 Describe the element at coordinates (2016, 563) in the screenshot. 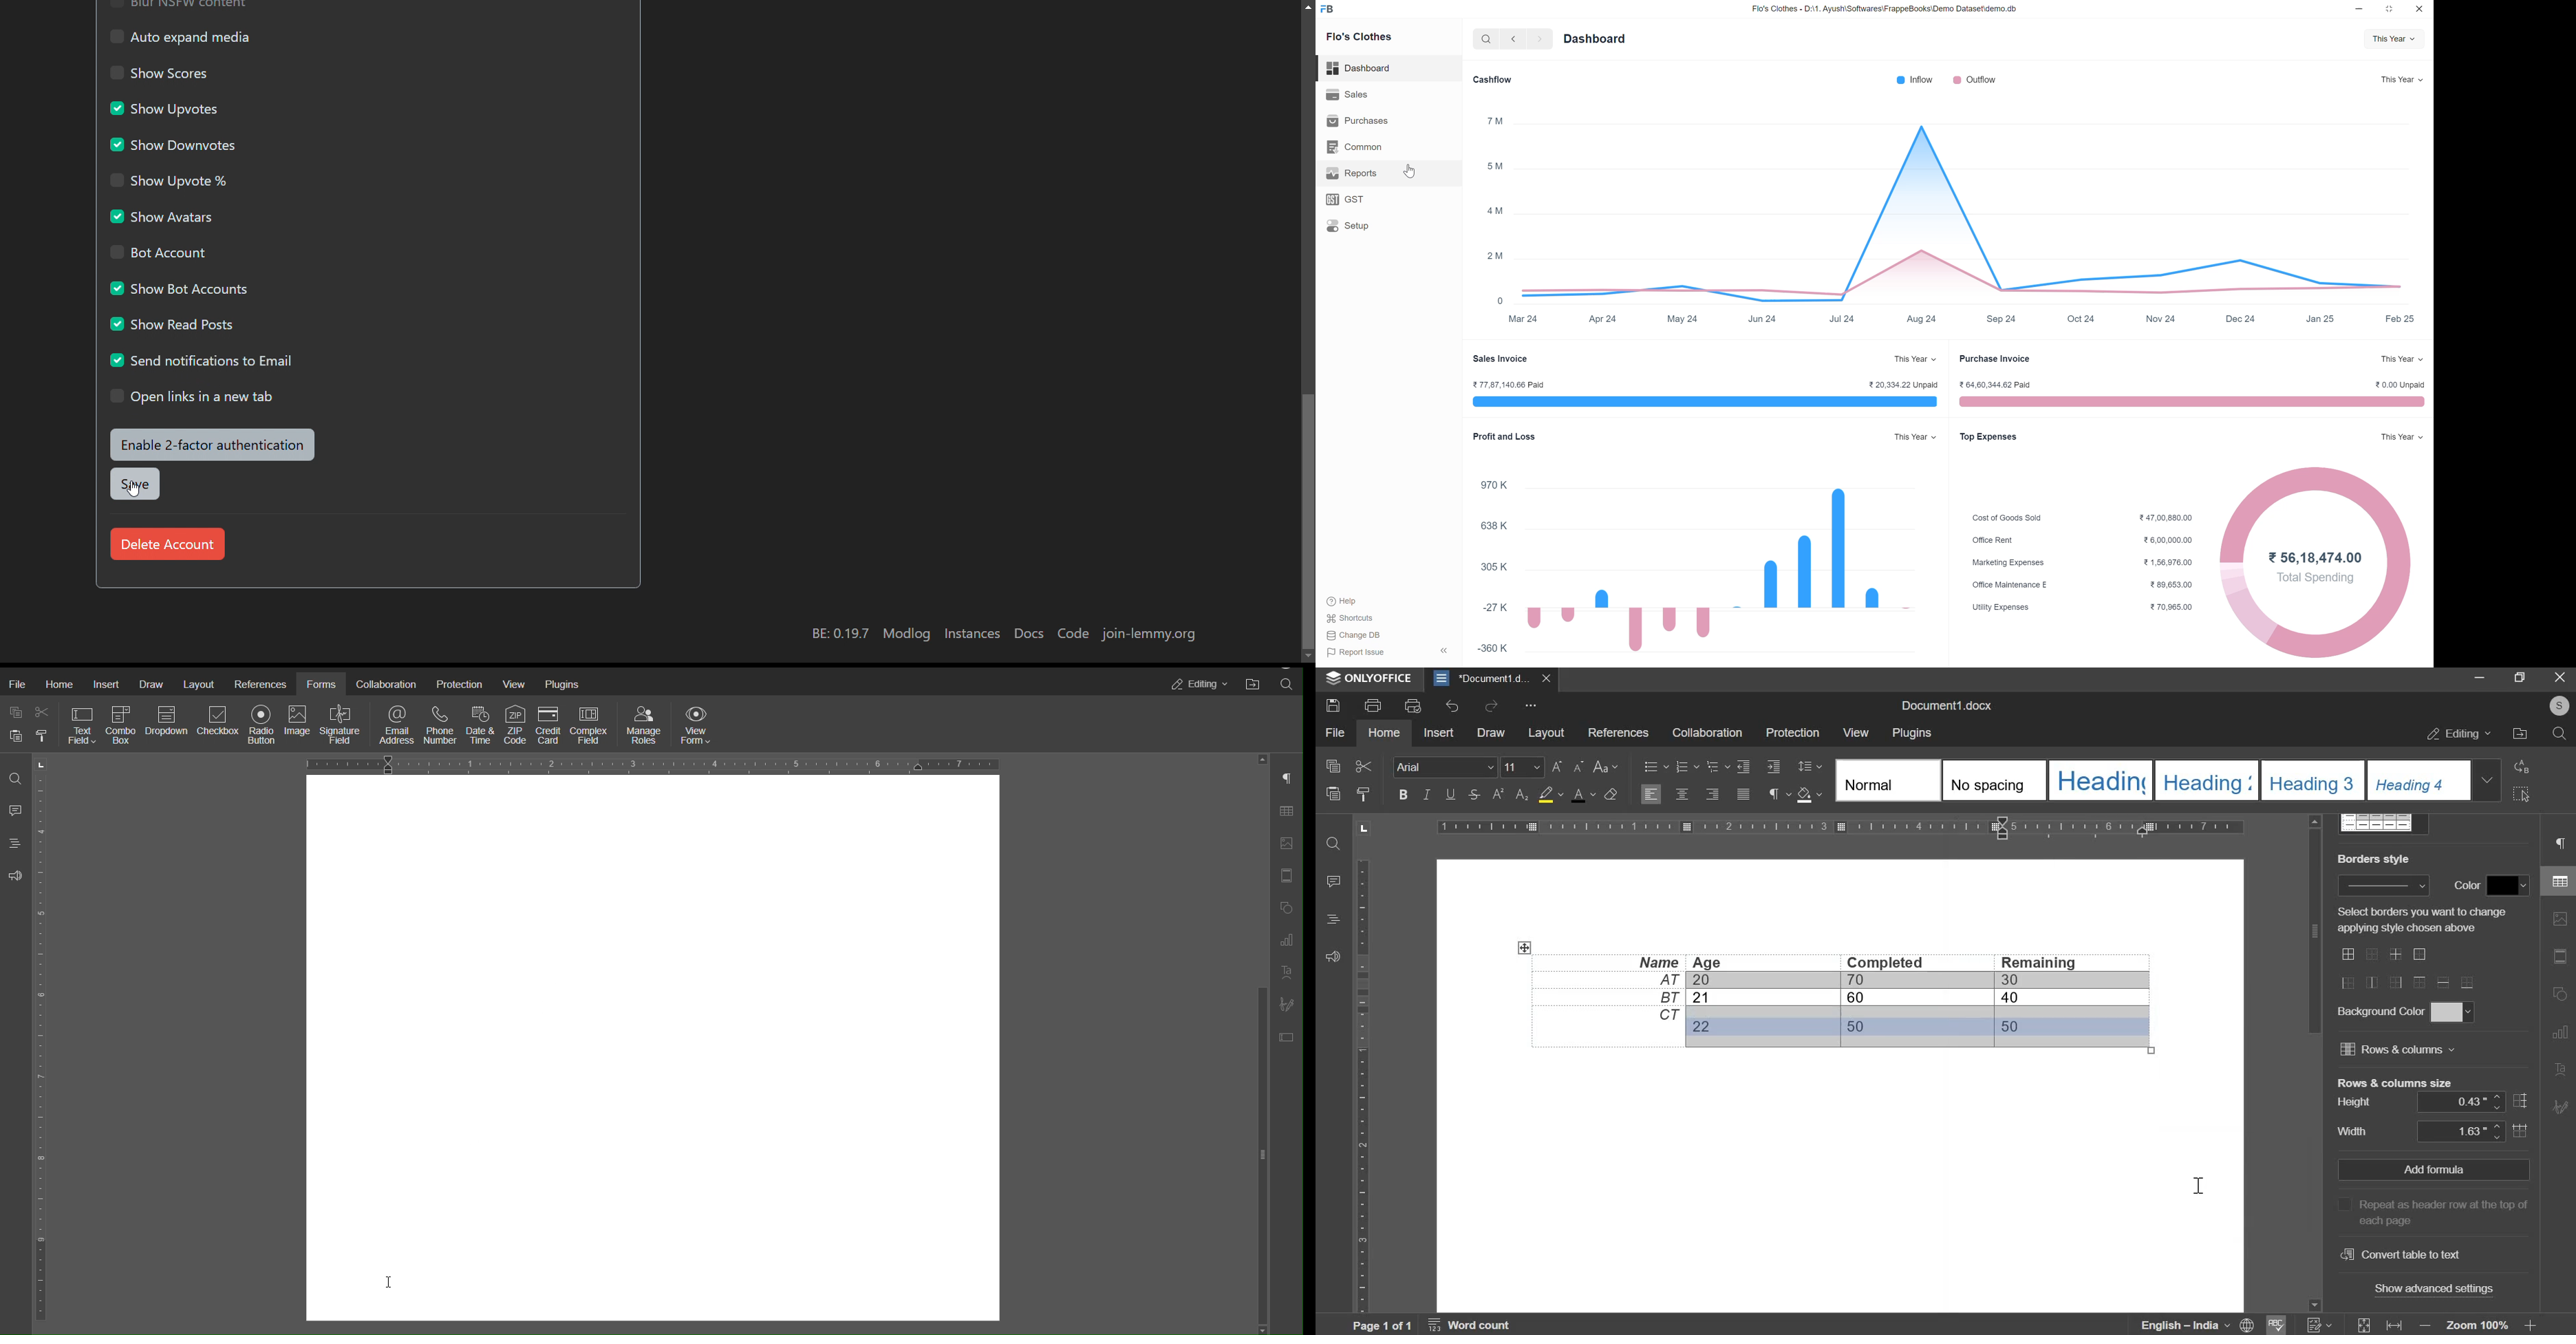

I see `marketing expenses` at that location.